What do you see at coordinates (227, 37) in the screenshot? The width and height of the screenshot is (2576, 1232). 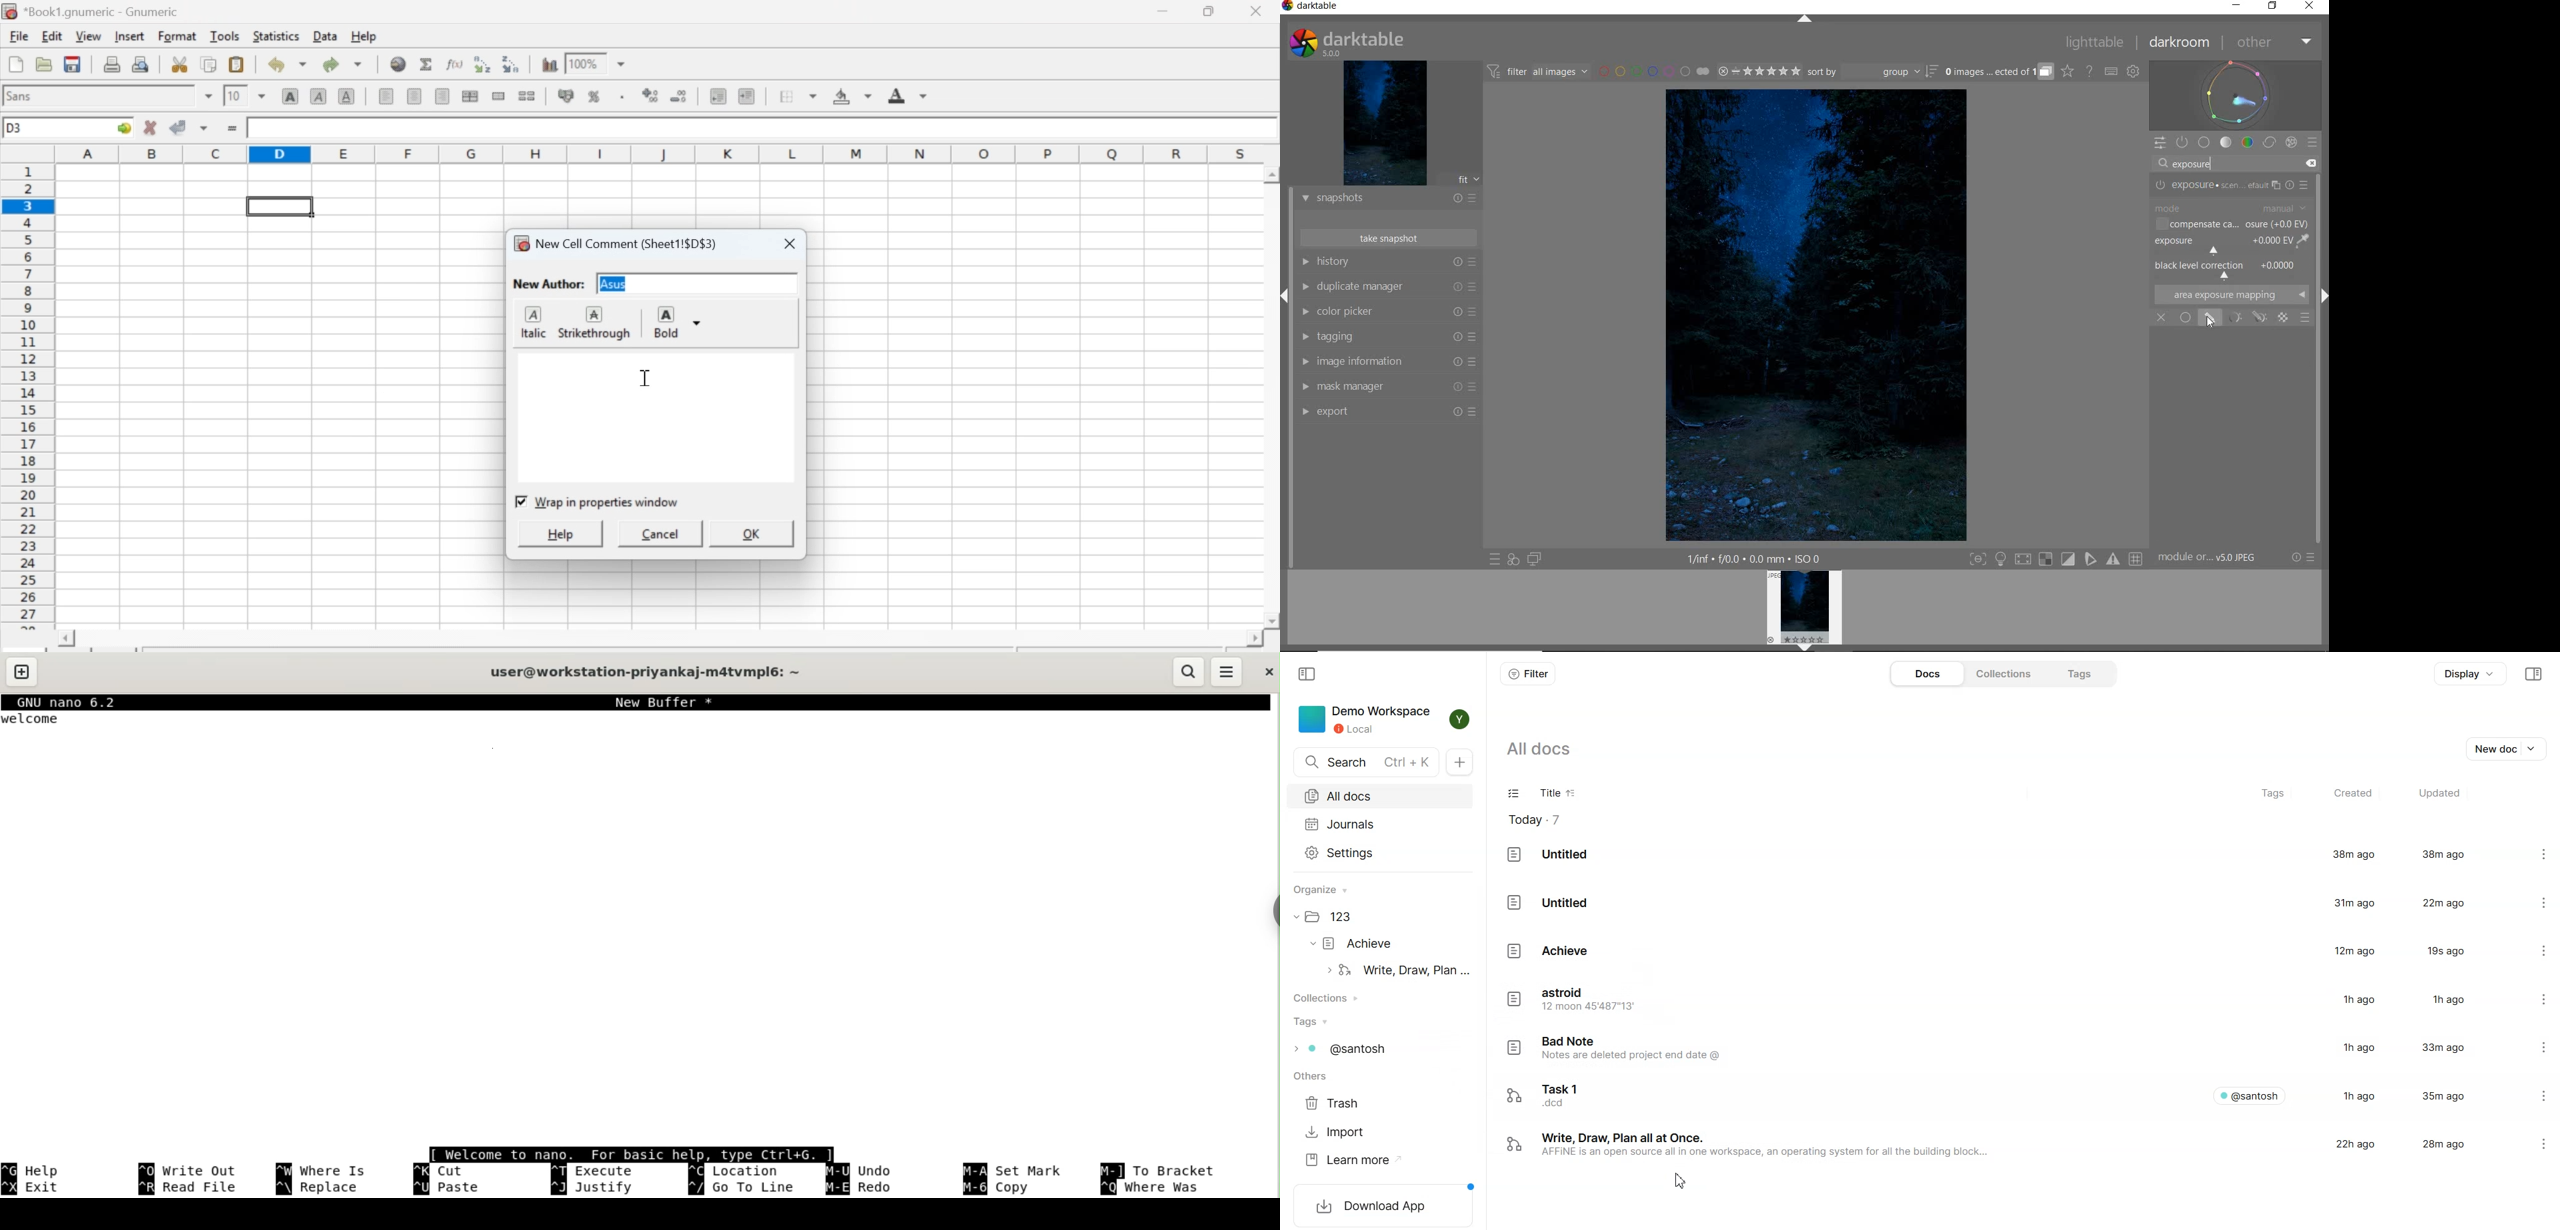 I see `Tools` at bounding box center [227, 37].